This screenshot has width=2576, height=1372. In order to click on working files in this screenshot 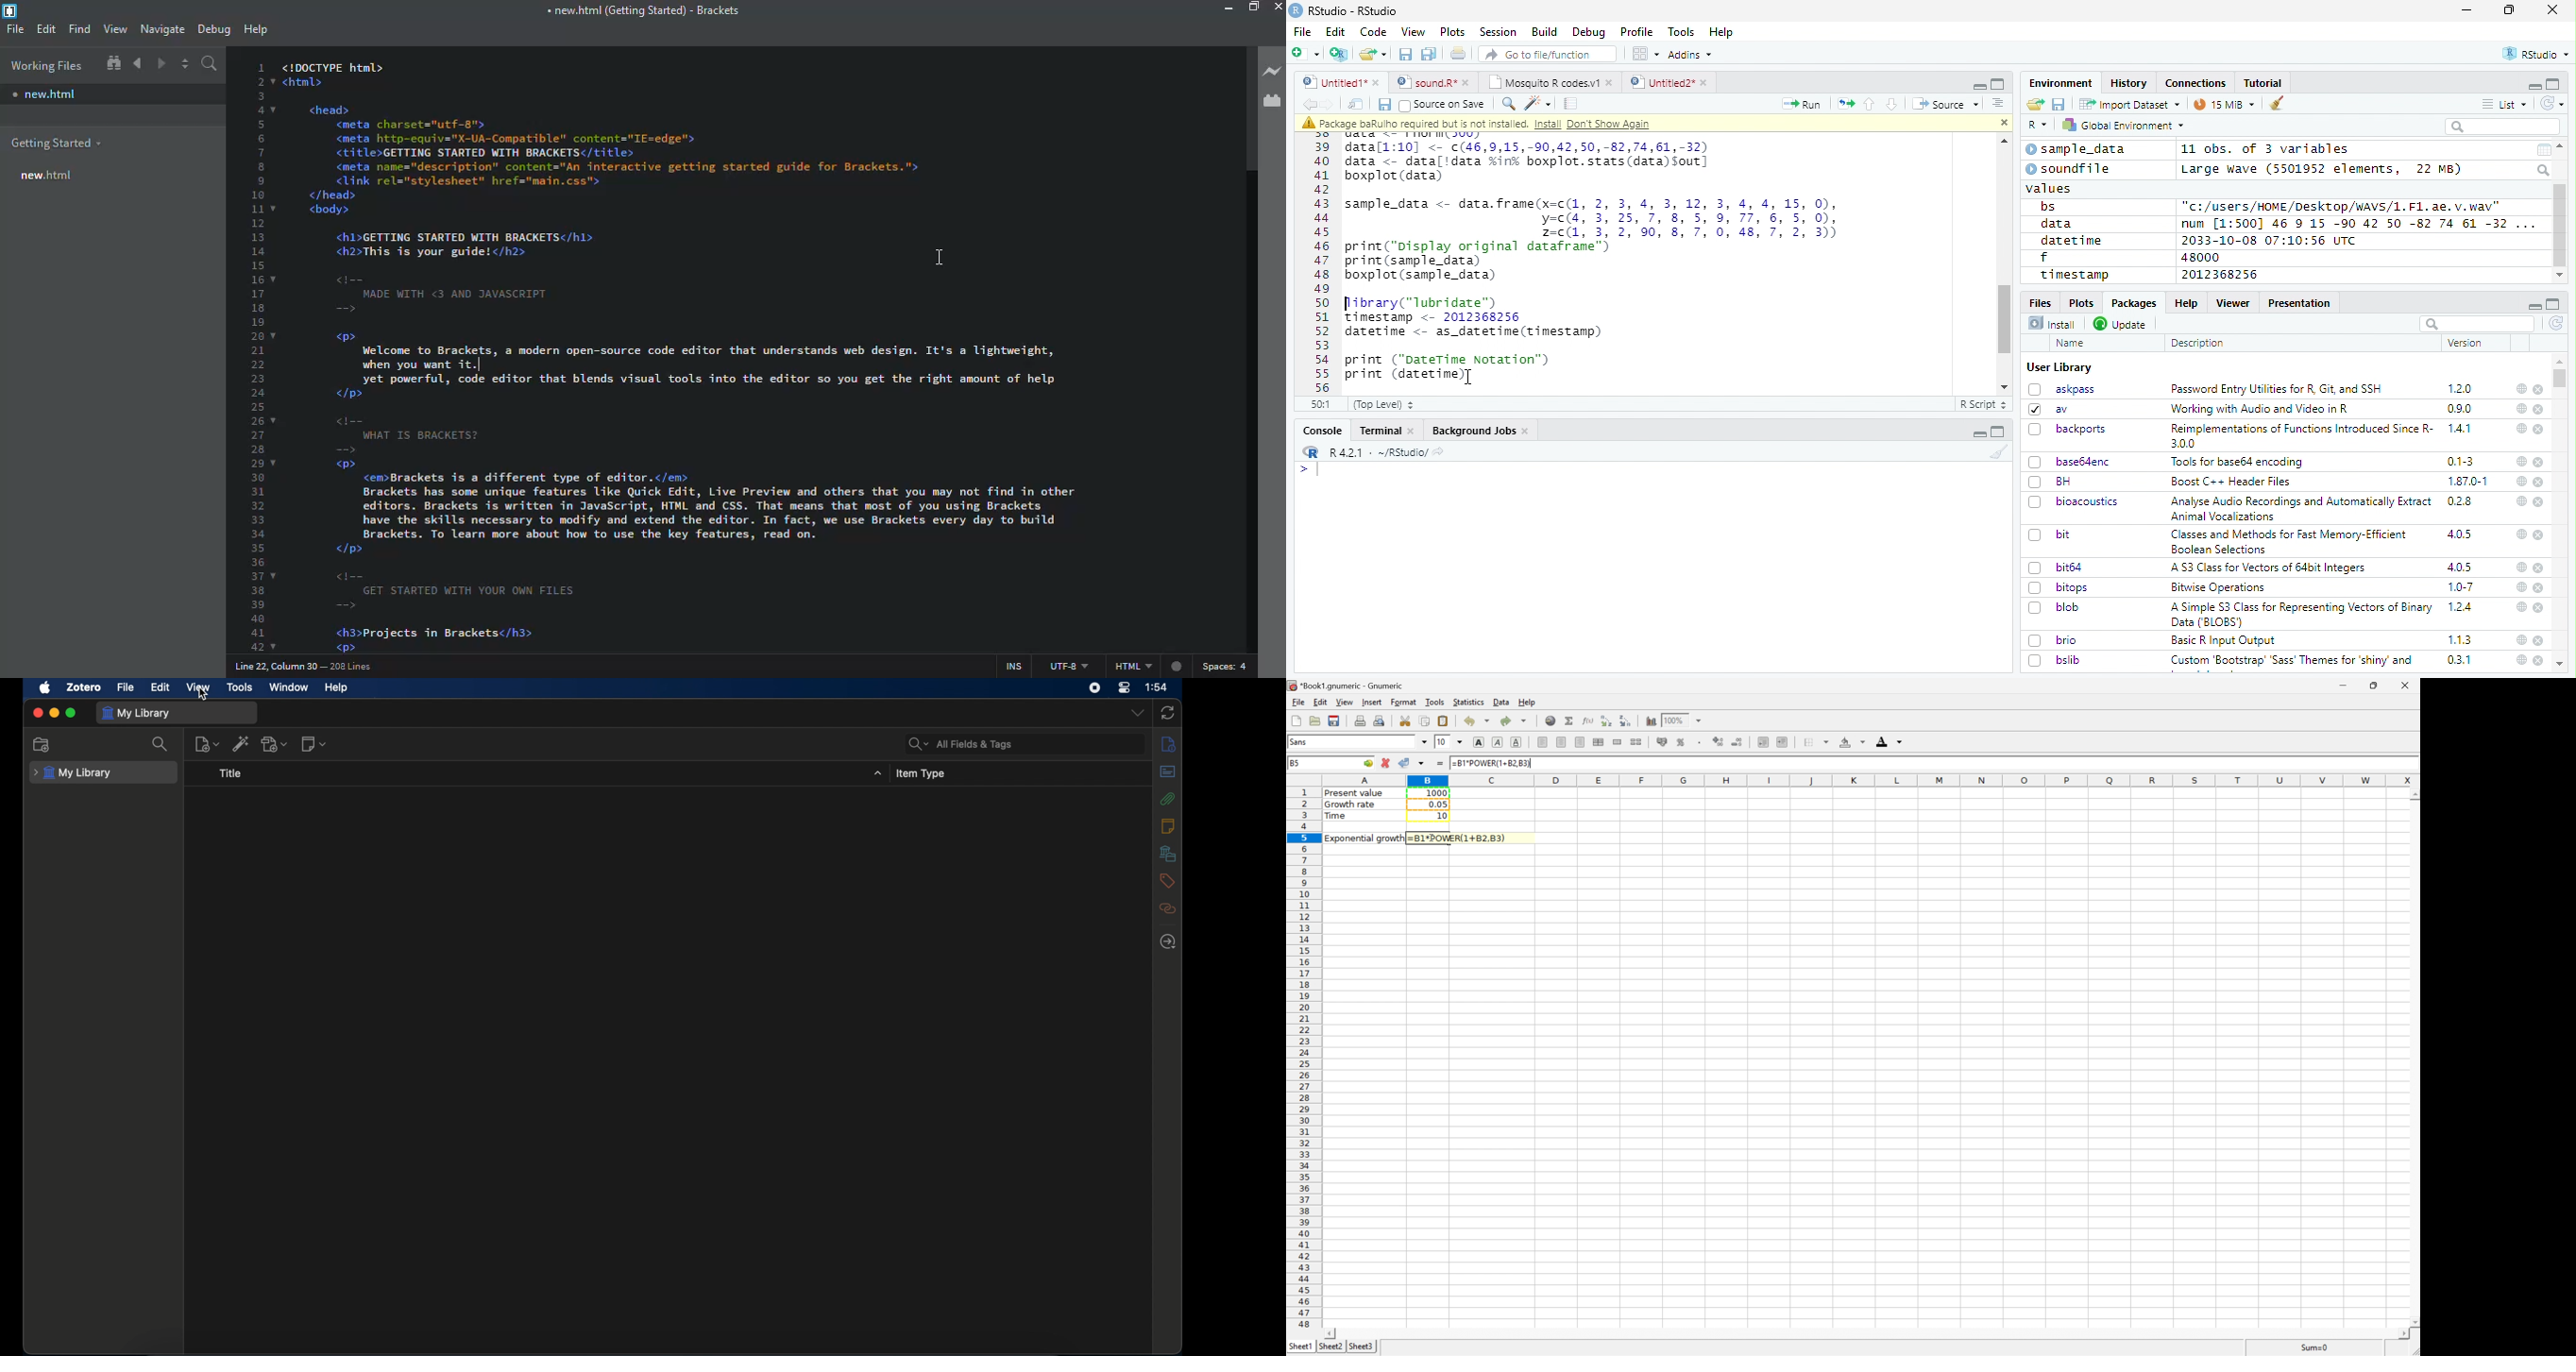, I will do `click(44, 65)`.